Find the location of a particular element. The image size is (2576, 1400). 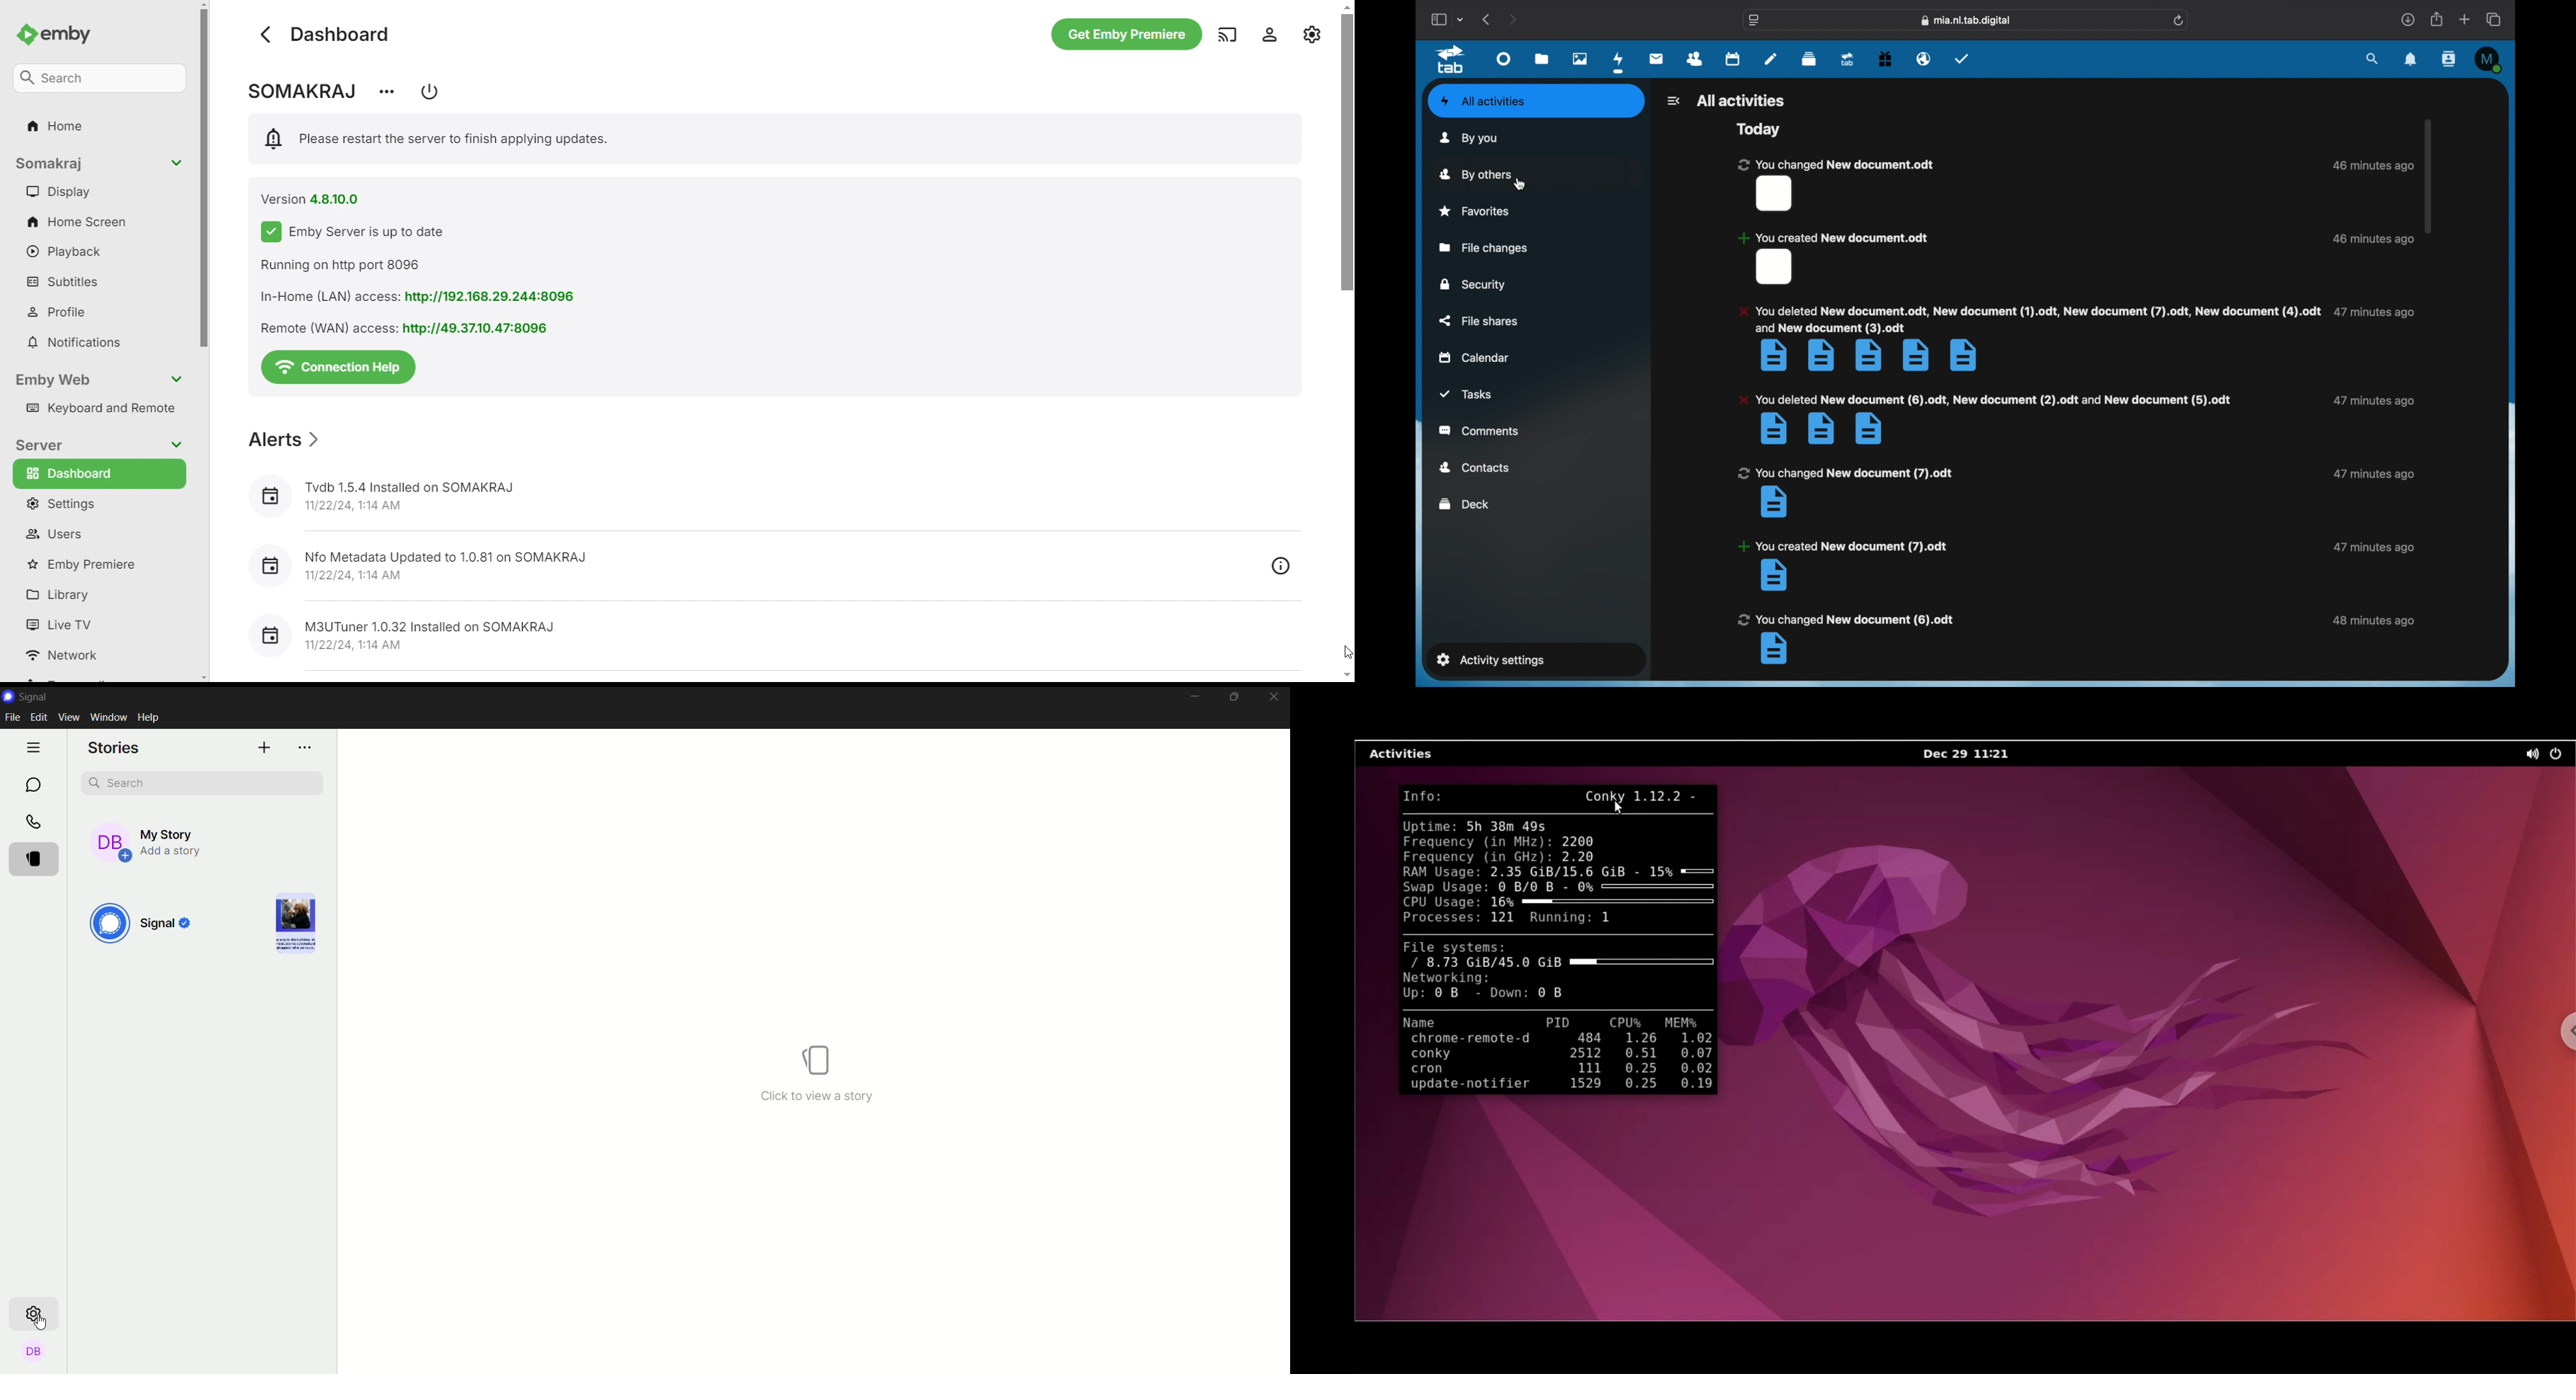

file shares is located at coordinates (1479, 321).